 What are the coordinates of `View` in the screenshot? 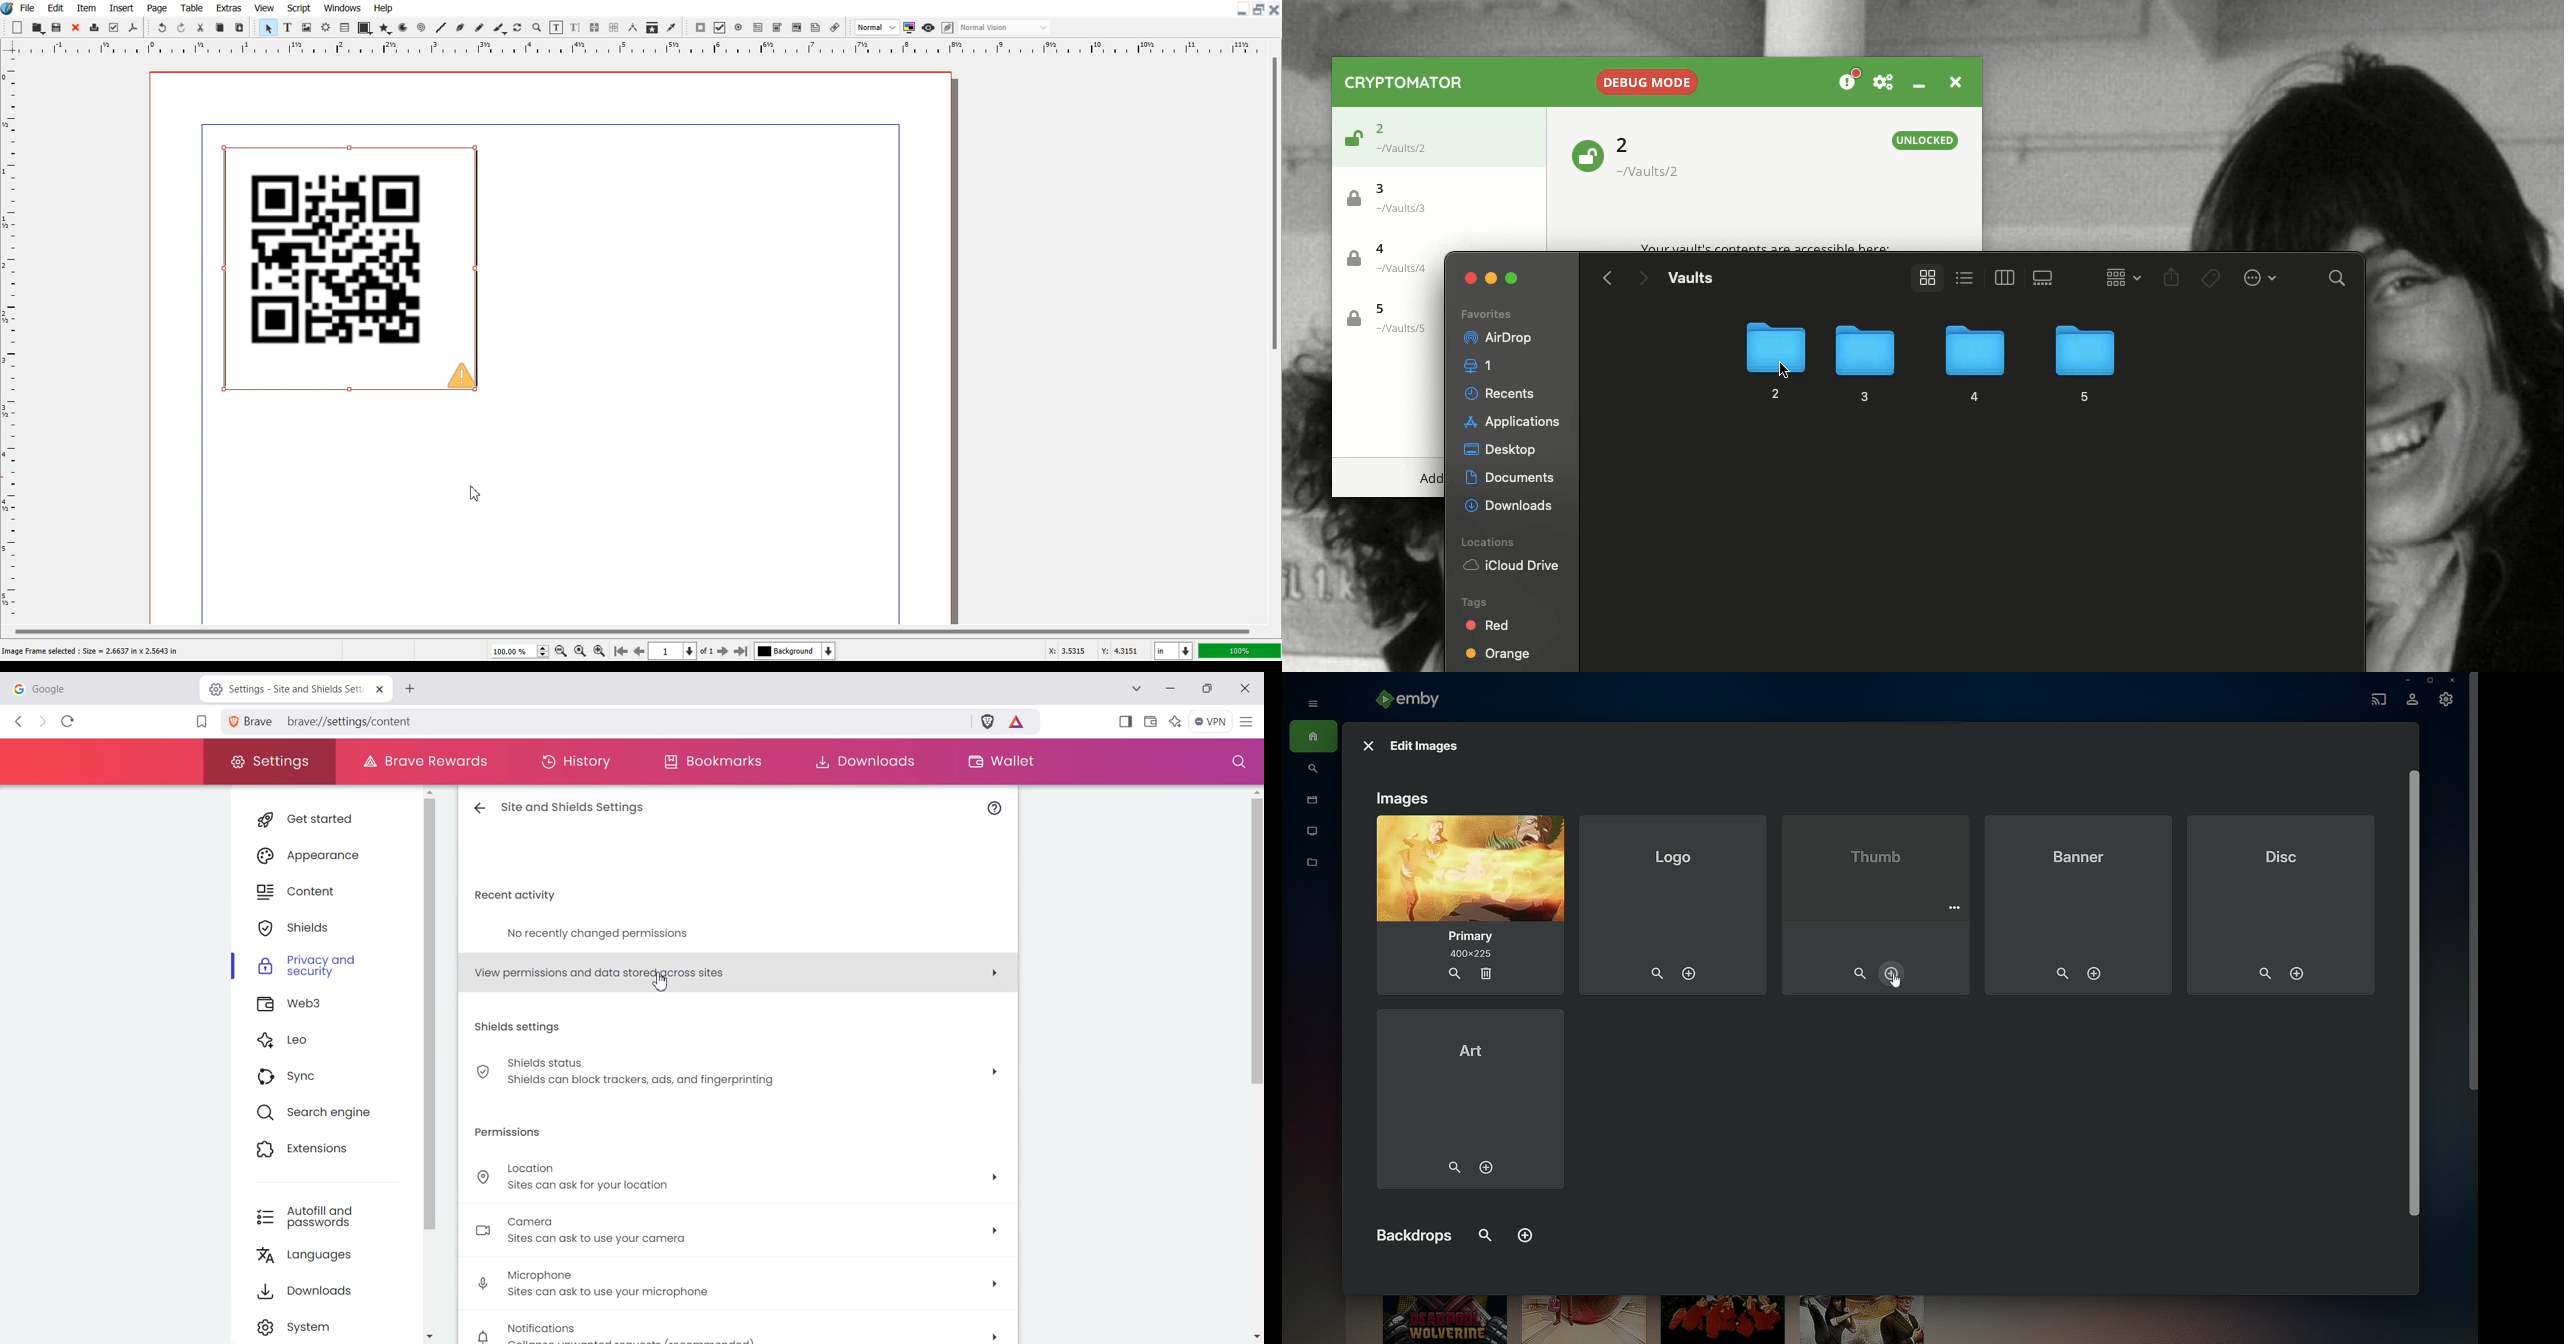 It's located at (1923, 278).